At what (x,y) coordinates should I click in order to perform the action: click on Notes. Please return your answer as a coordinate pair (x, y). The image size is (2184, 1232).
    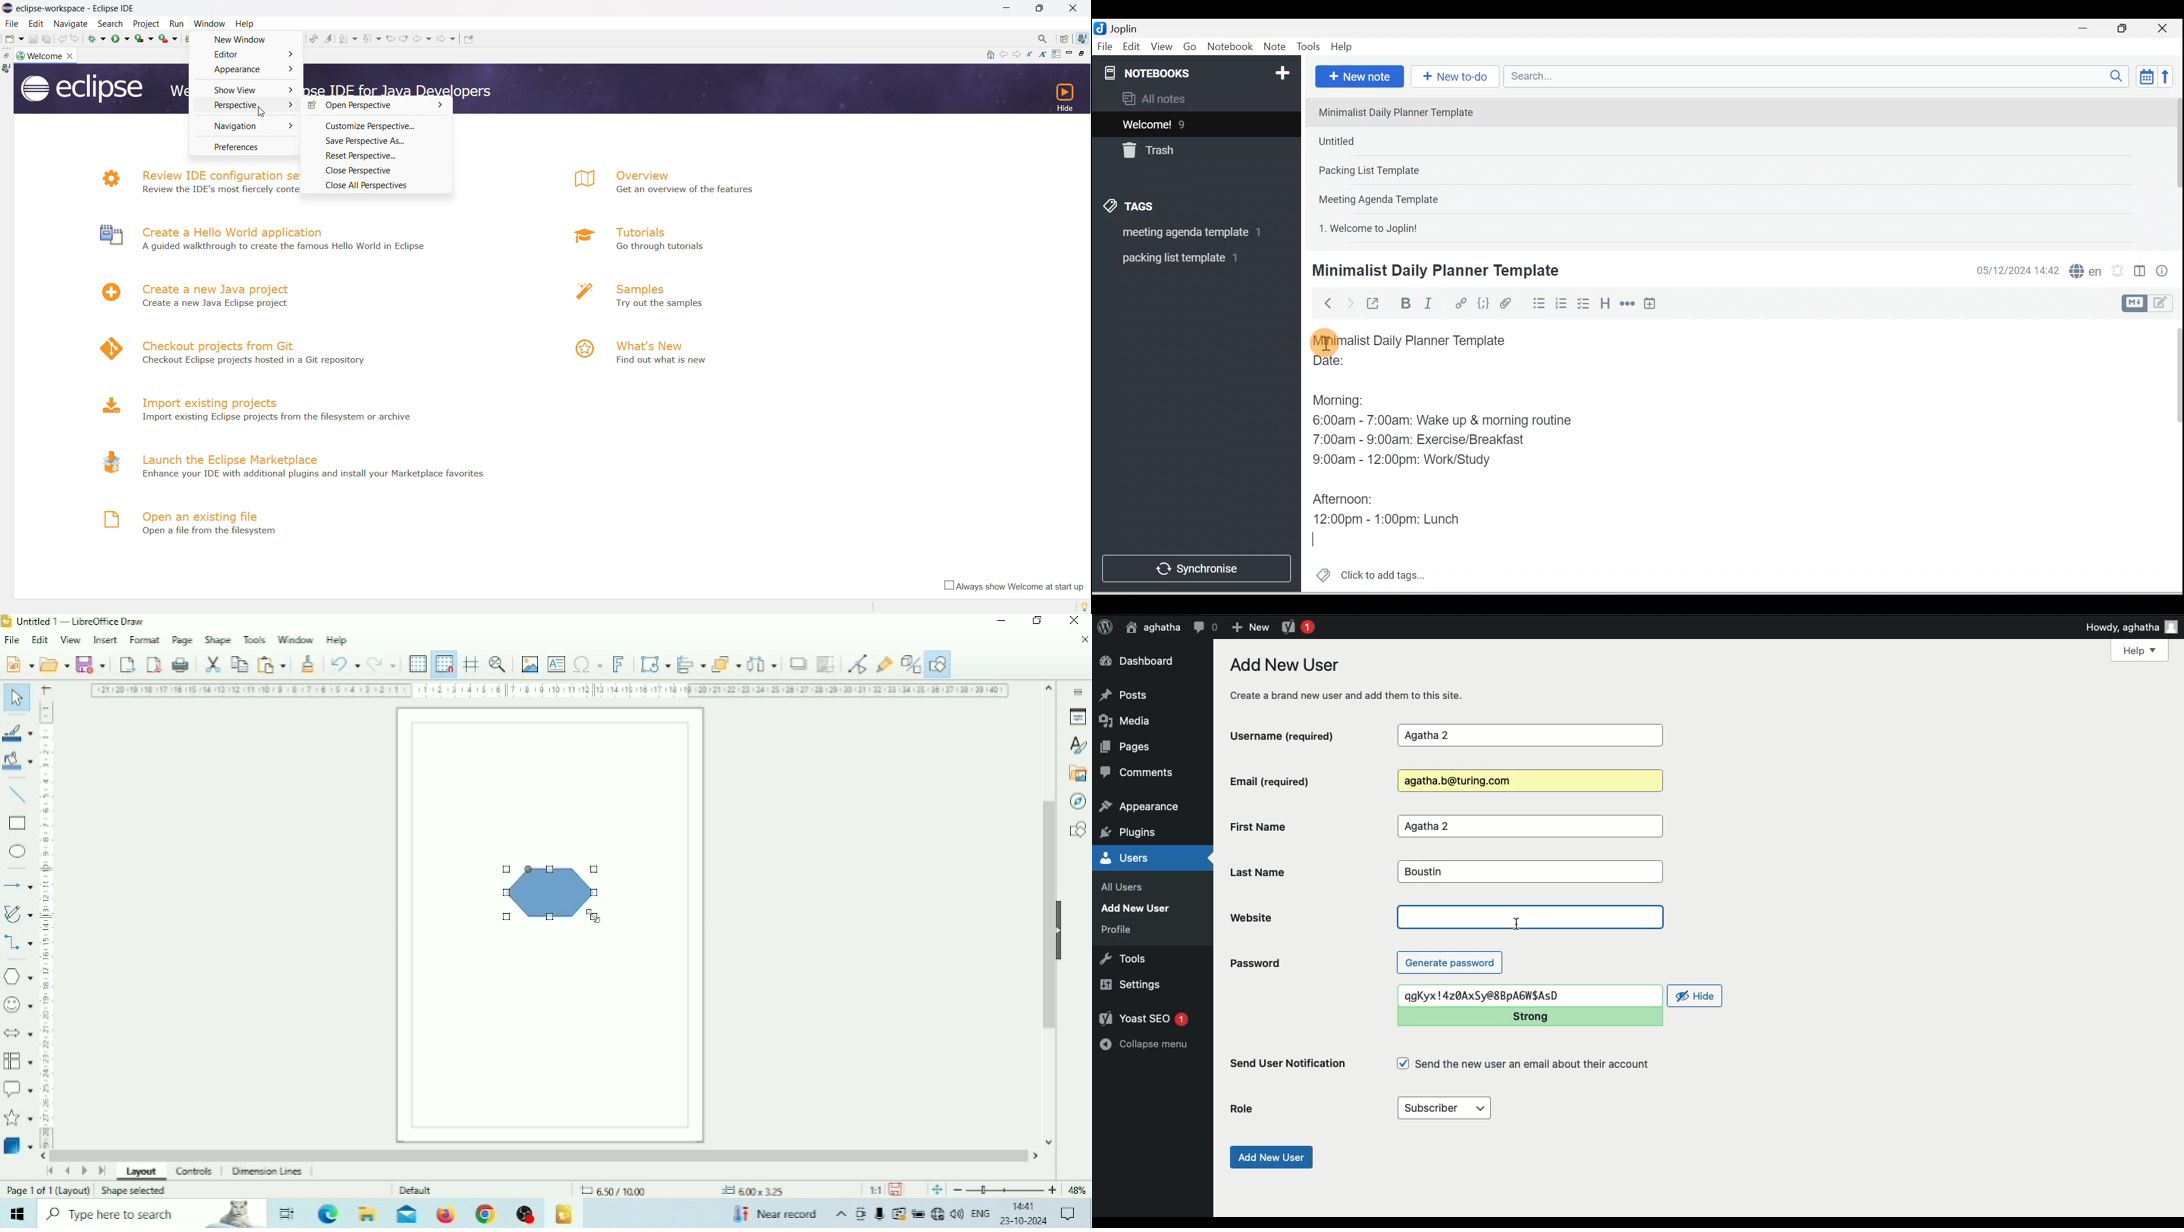
    Looking at the image, I should click on (1188, 122).